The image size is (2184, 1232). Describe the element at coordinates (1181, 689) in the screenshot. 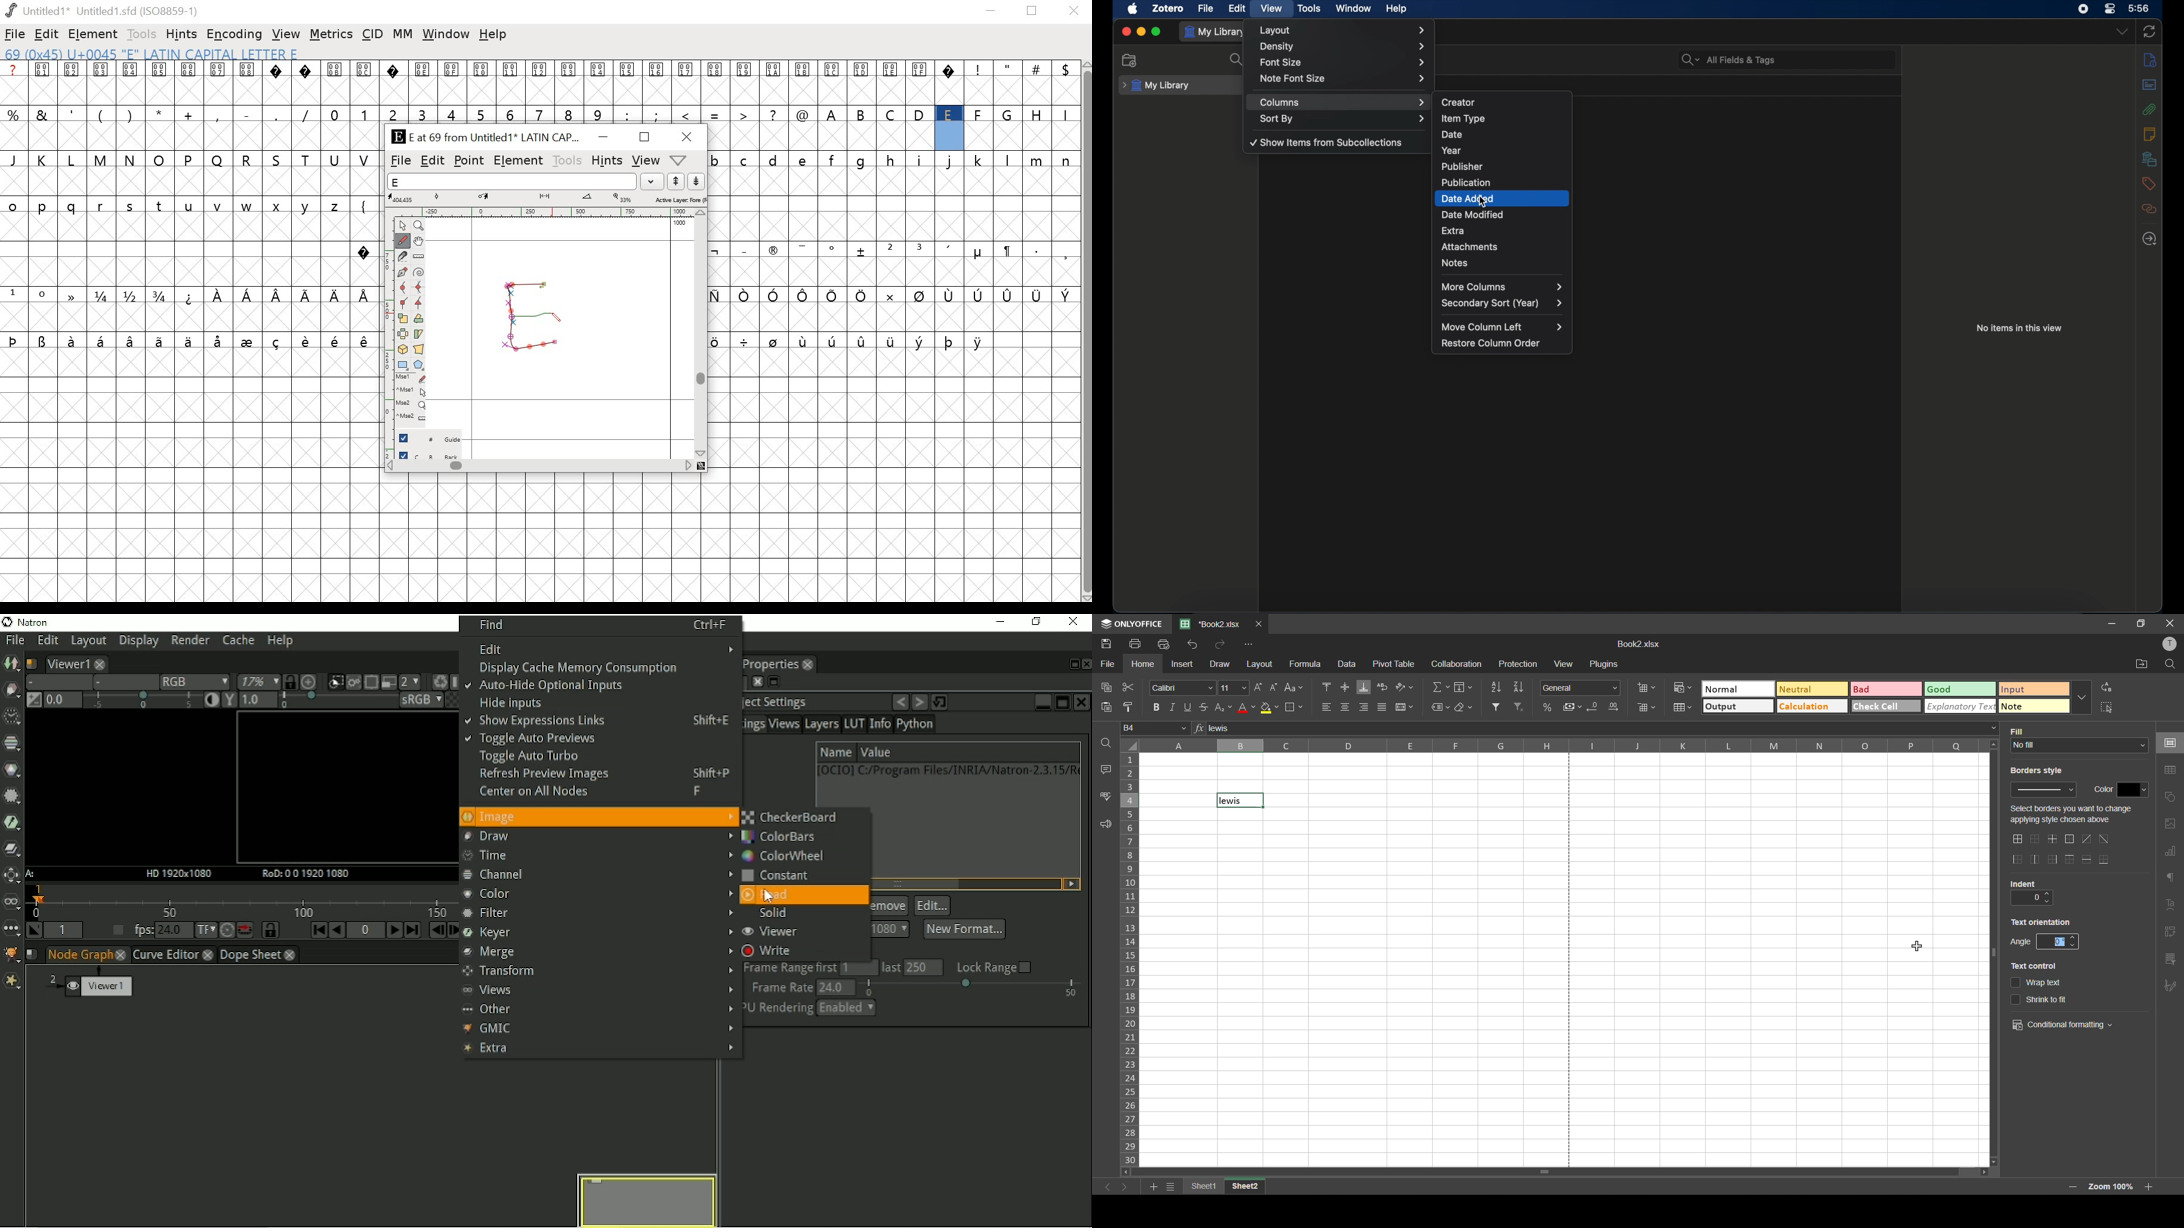

I see `font style` at that location.